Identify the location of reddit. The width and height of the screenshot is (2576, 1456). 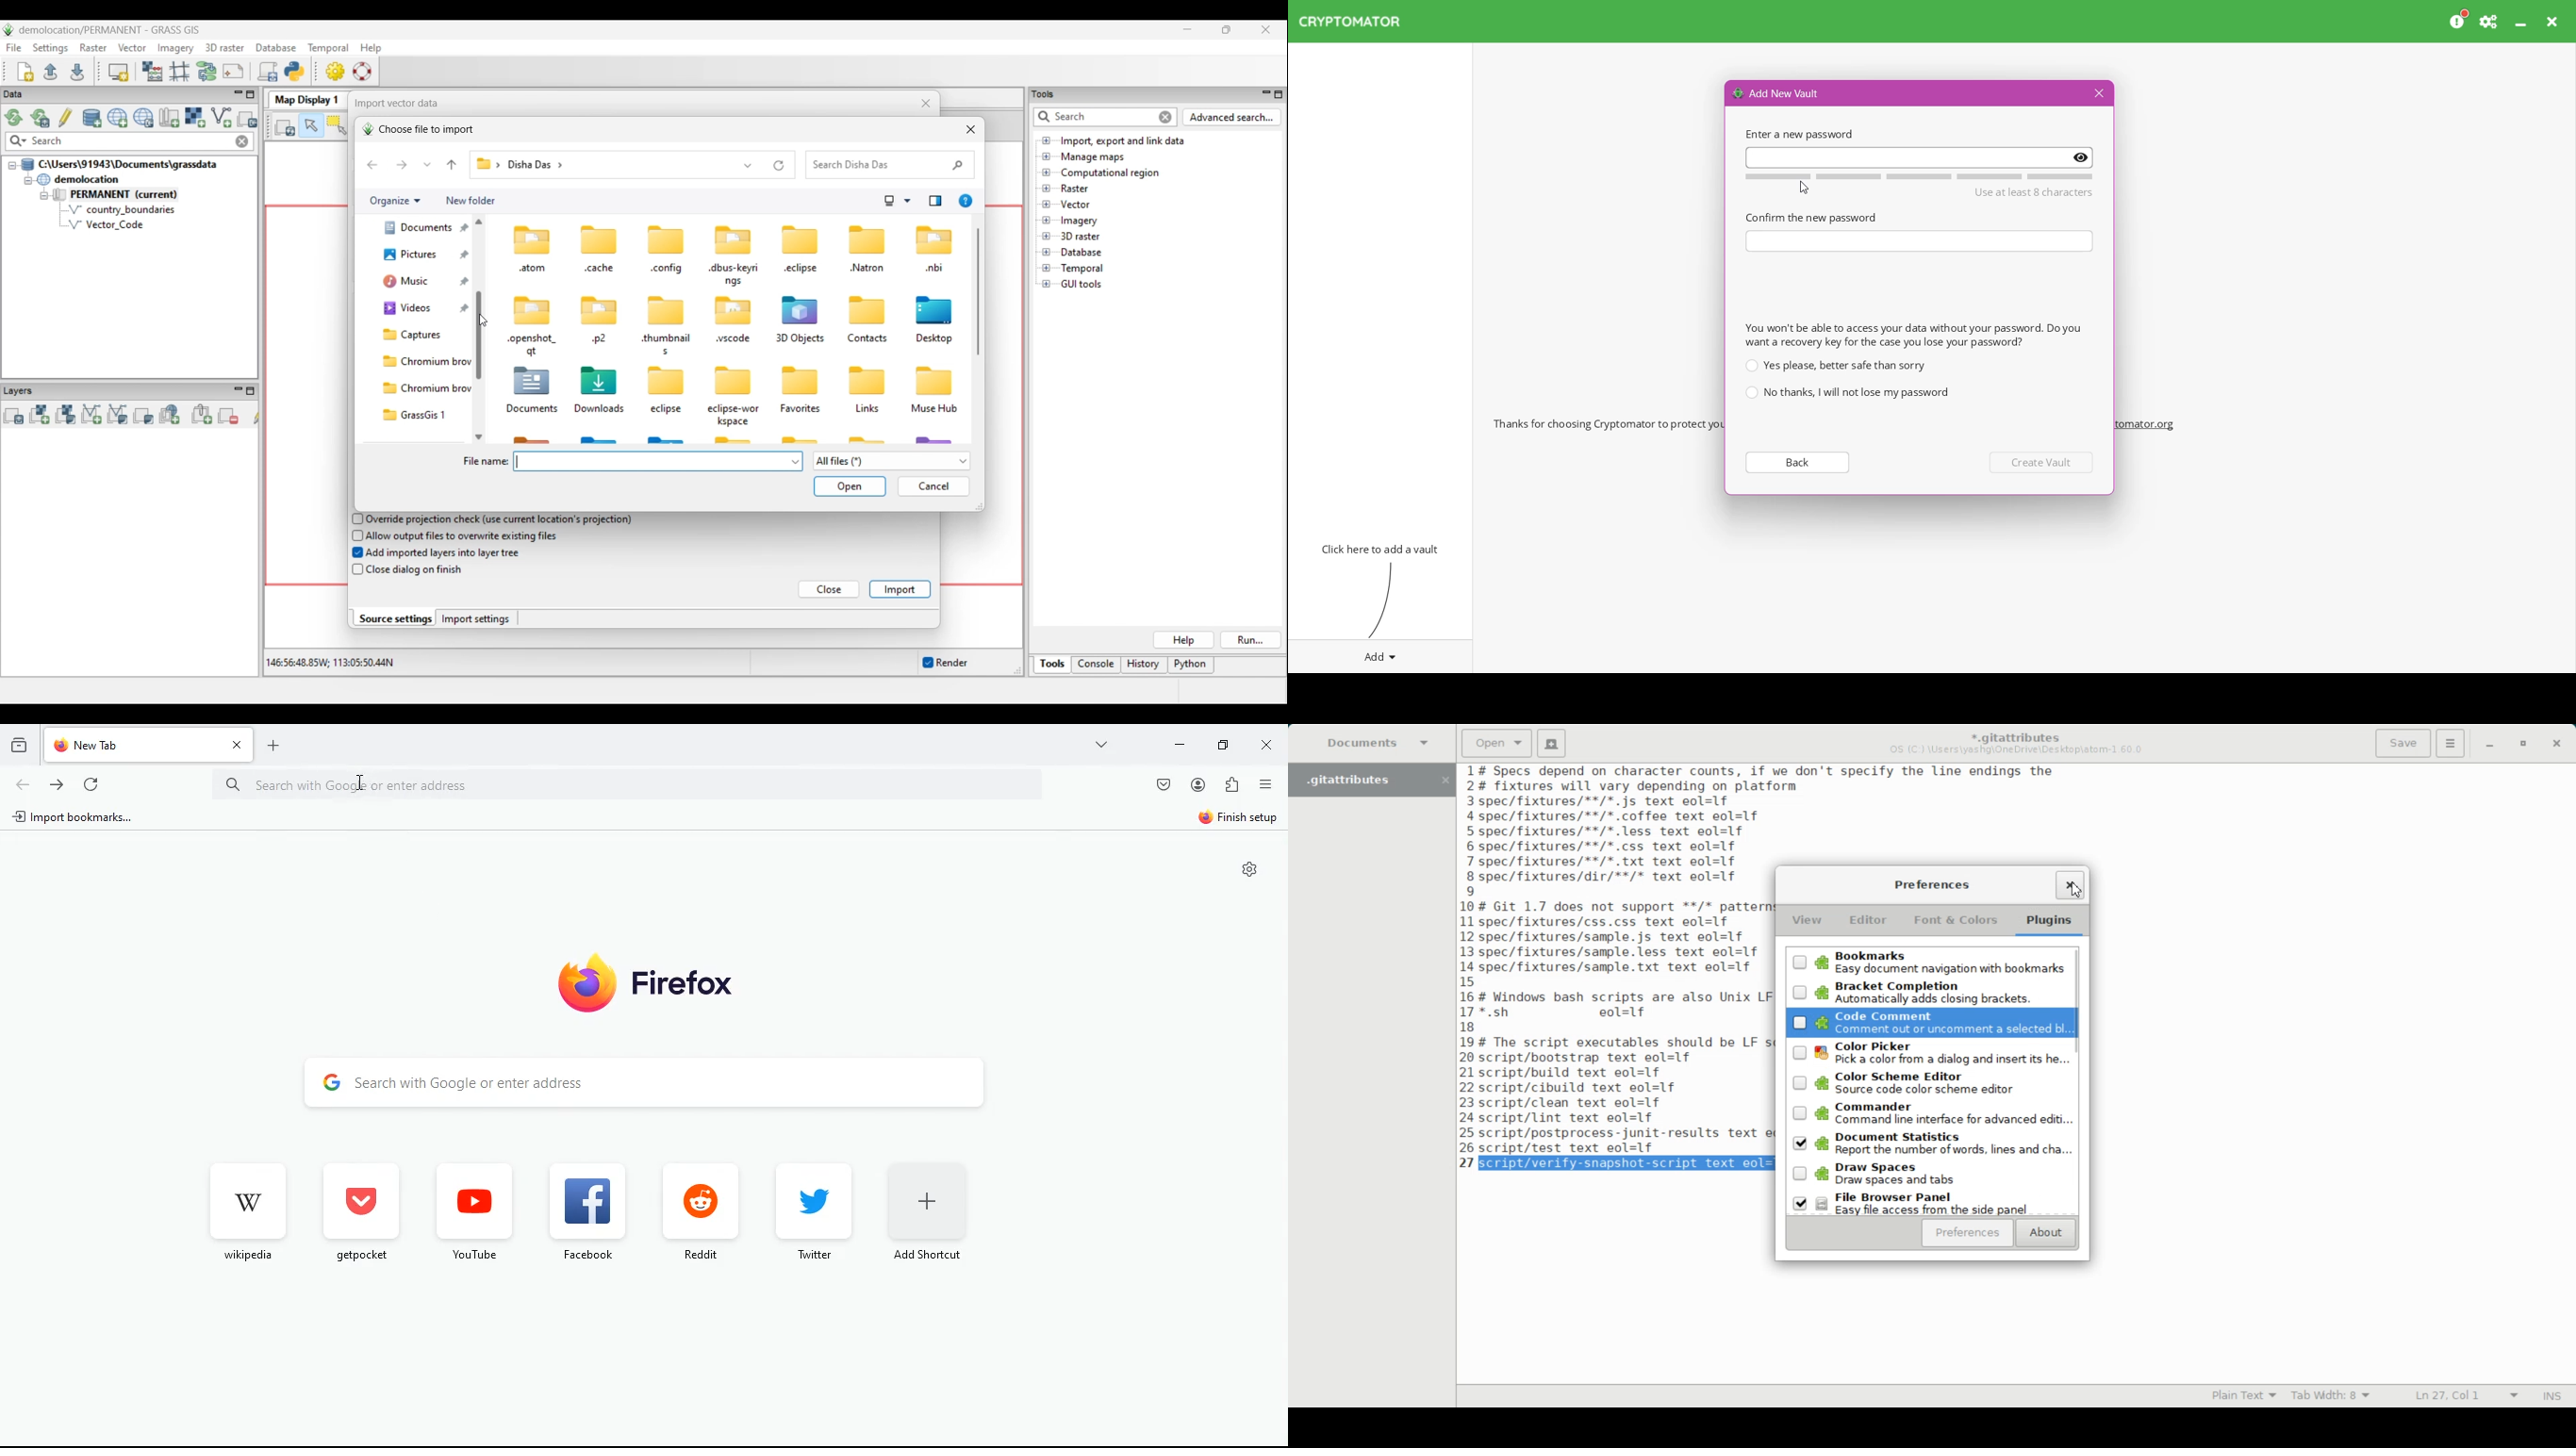
(696, 1213).